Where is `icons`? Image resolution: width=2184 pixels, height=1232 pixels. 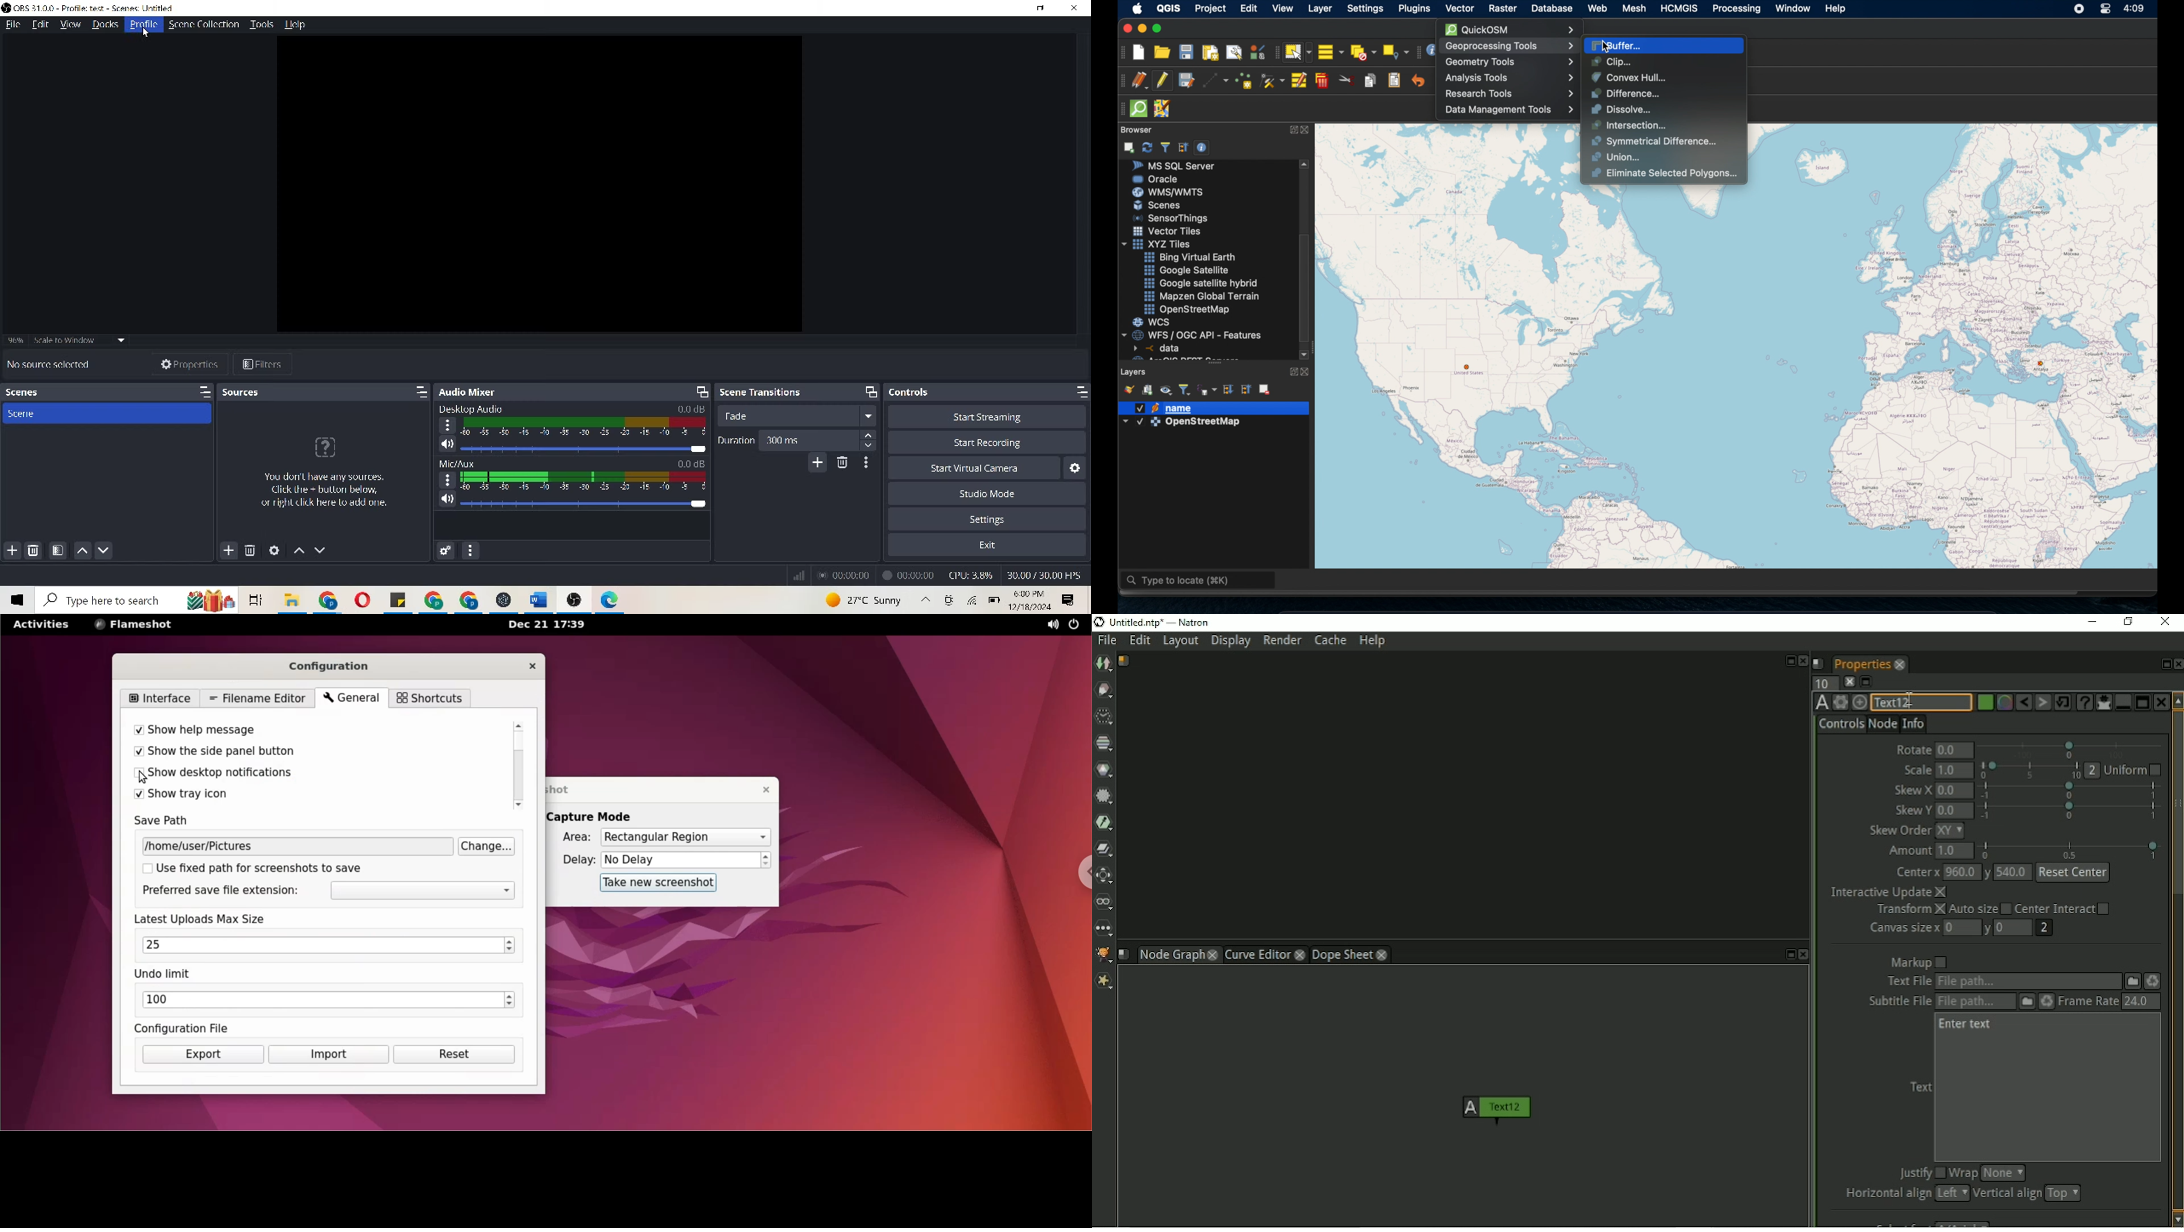
icons is located at coordinates (227, 600).